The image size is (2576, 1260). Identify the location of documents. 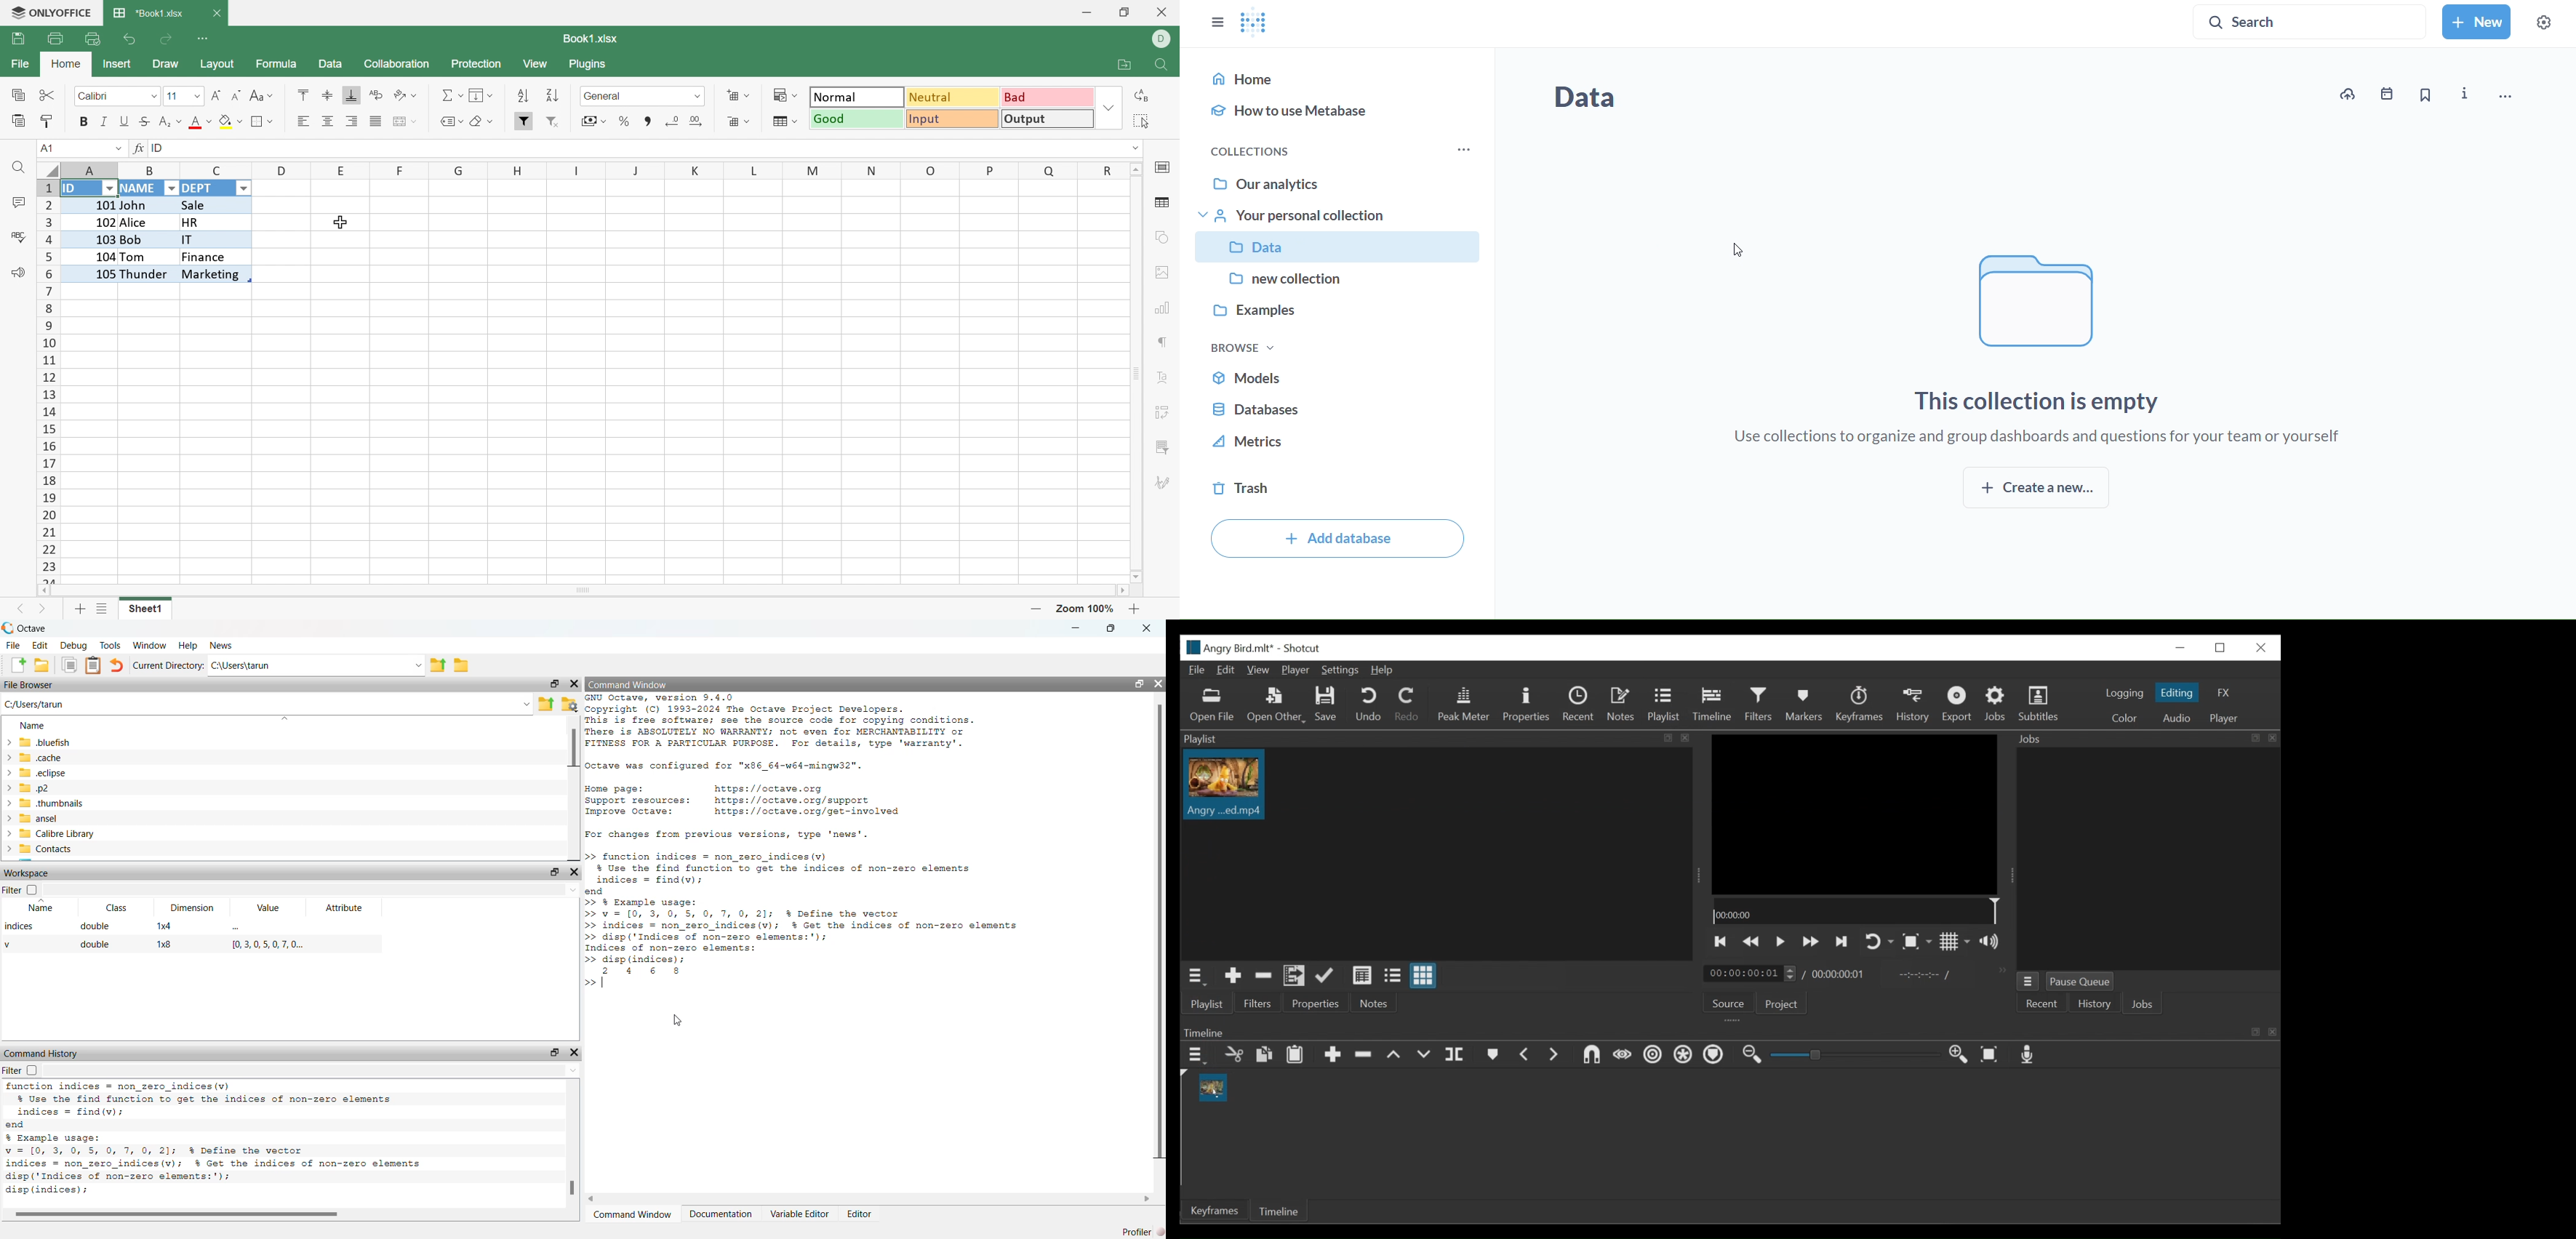
(70, 667).